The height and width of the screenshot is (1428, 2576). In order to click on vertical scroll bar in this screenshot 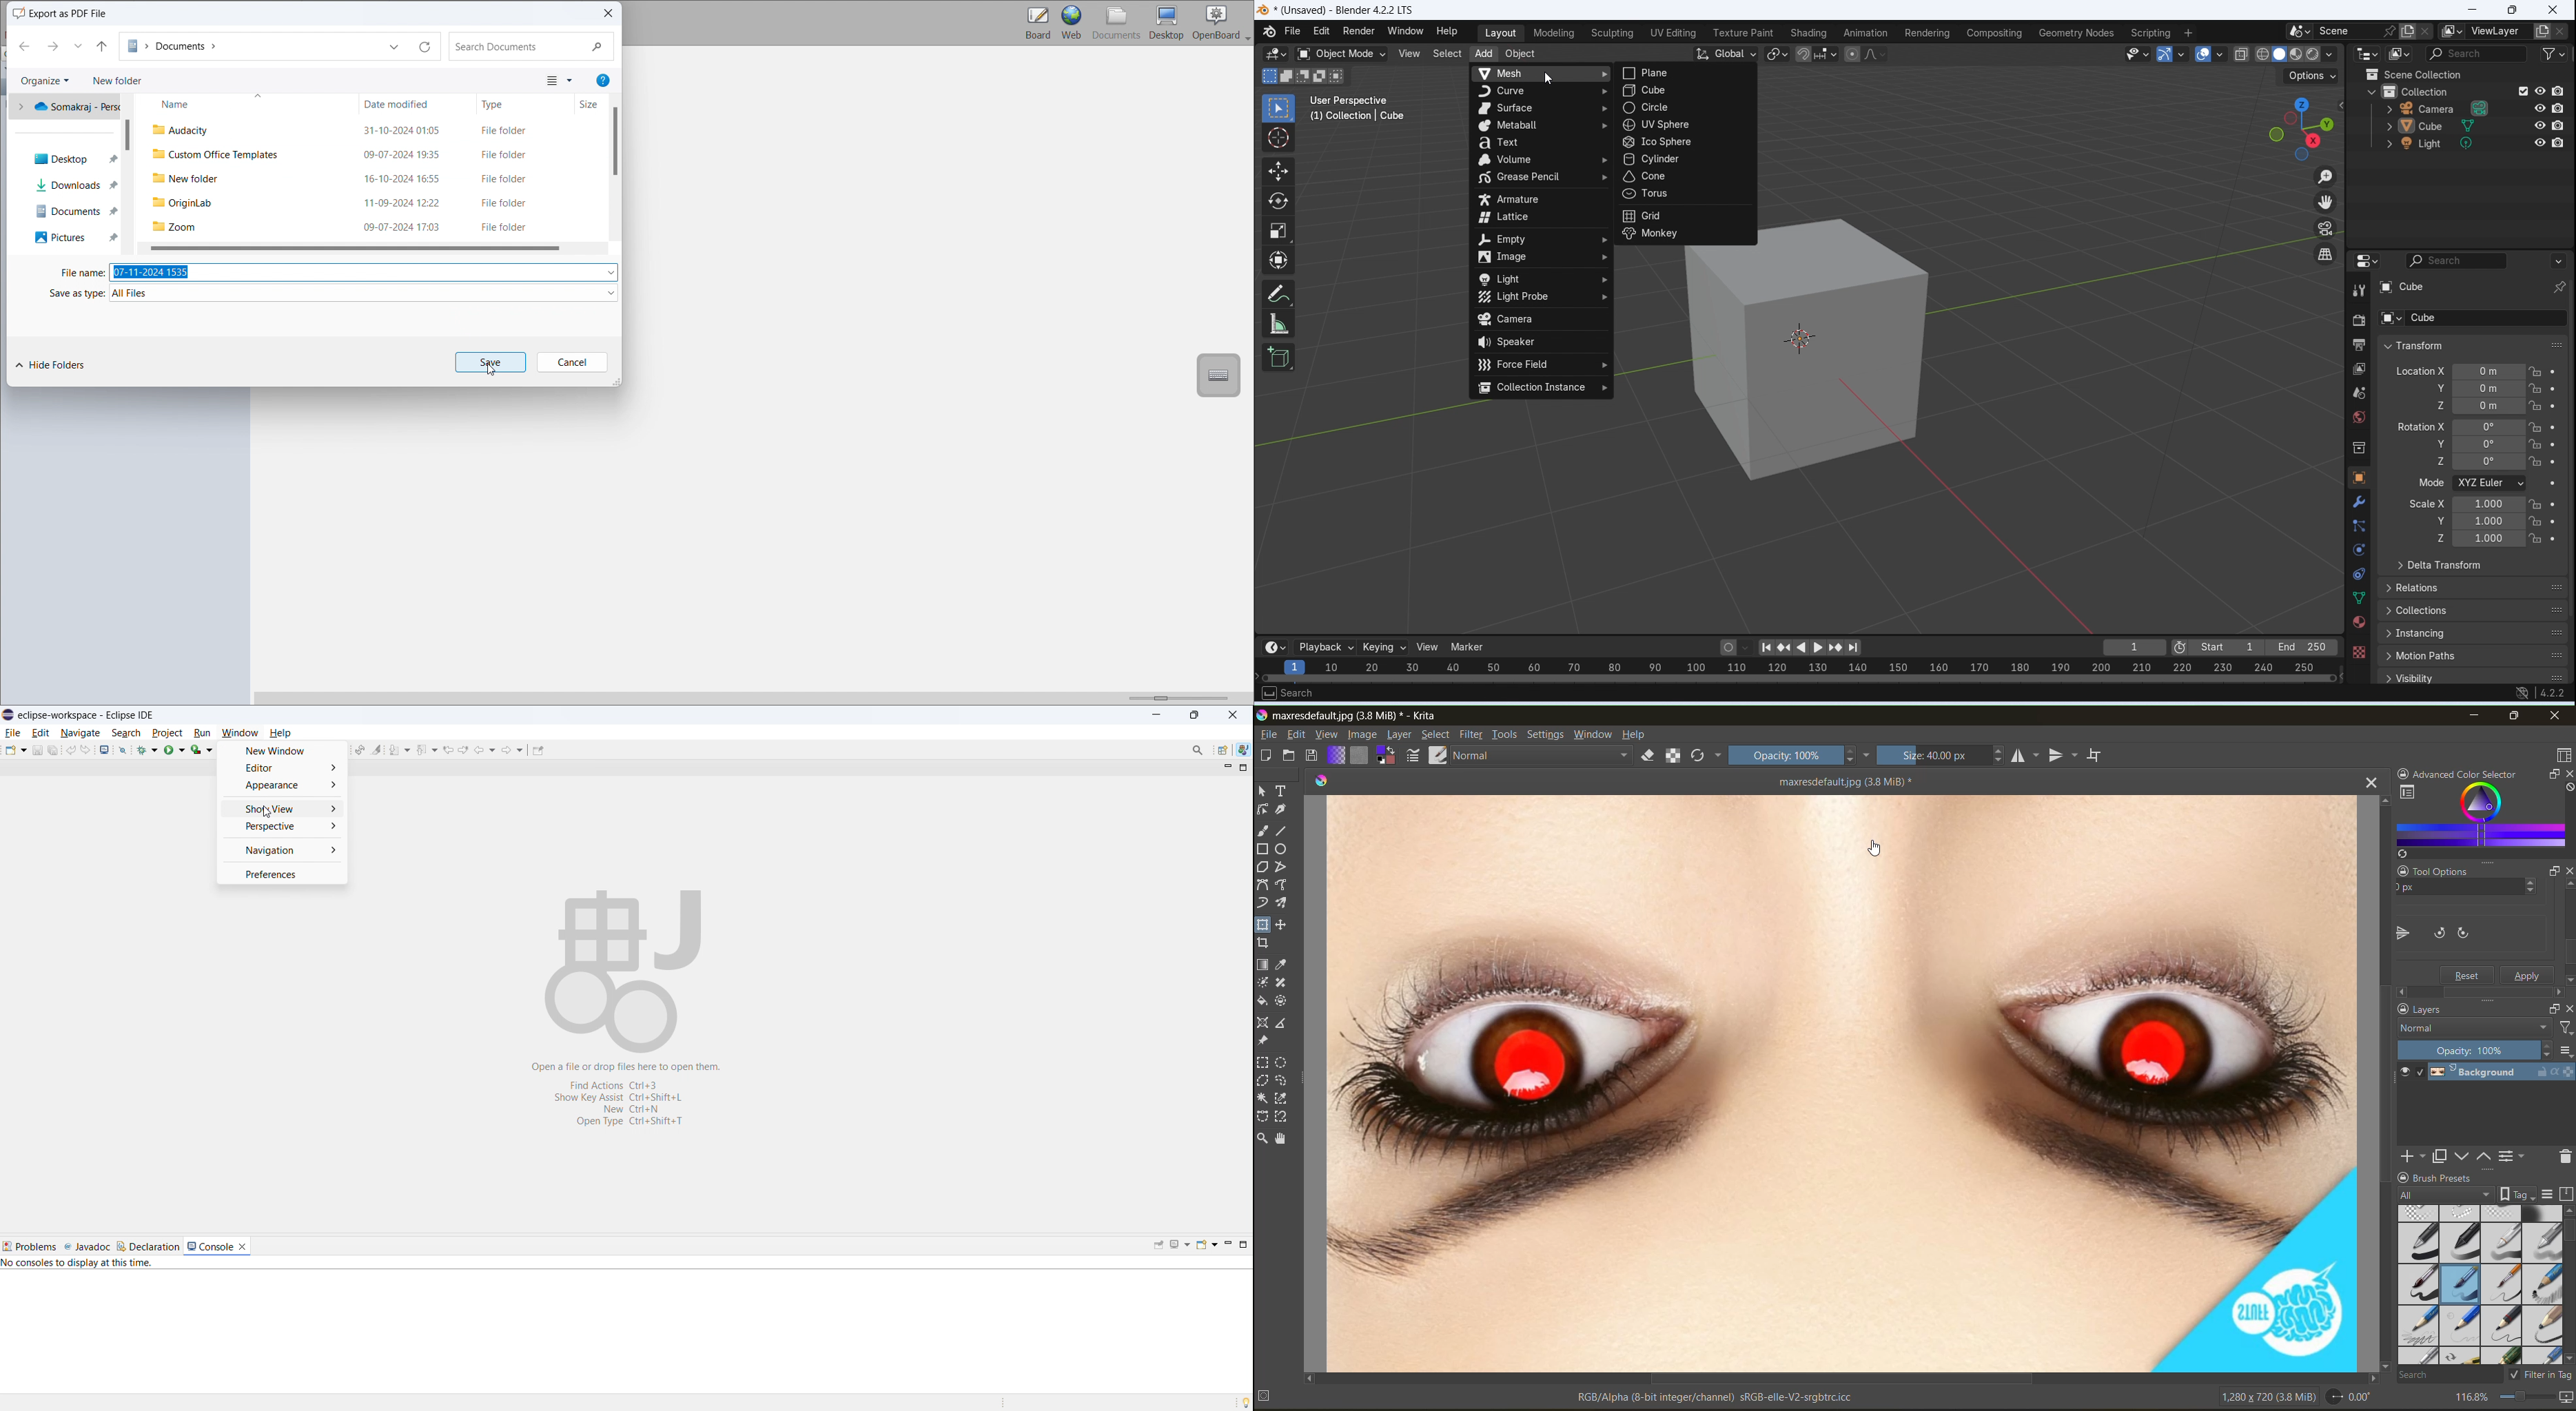, I will do `click(2568, 1242)`.